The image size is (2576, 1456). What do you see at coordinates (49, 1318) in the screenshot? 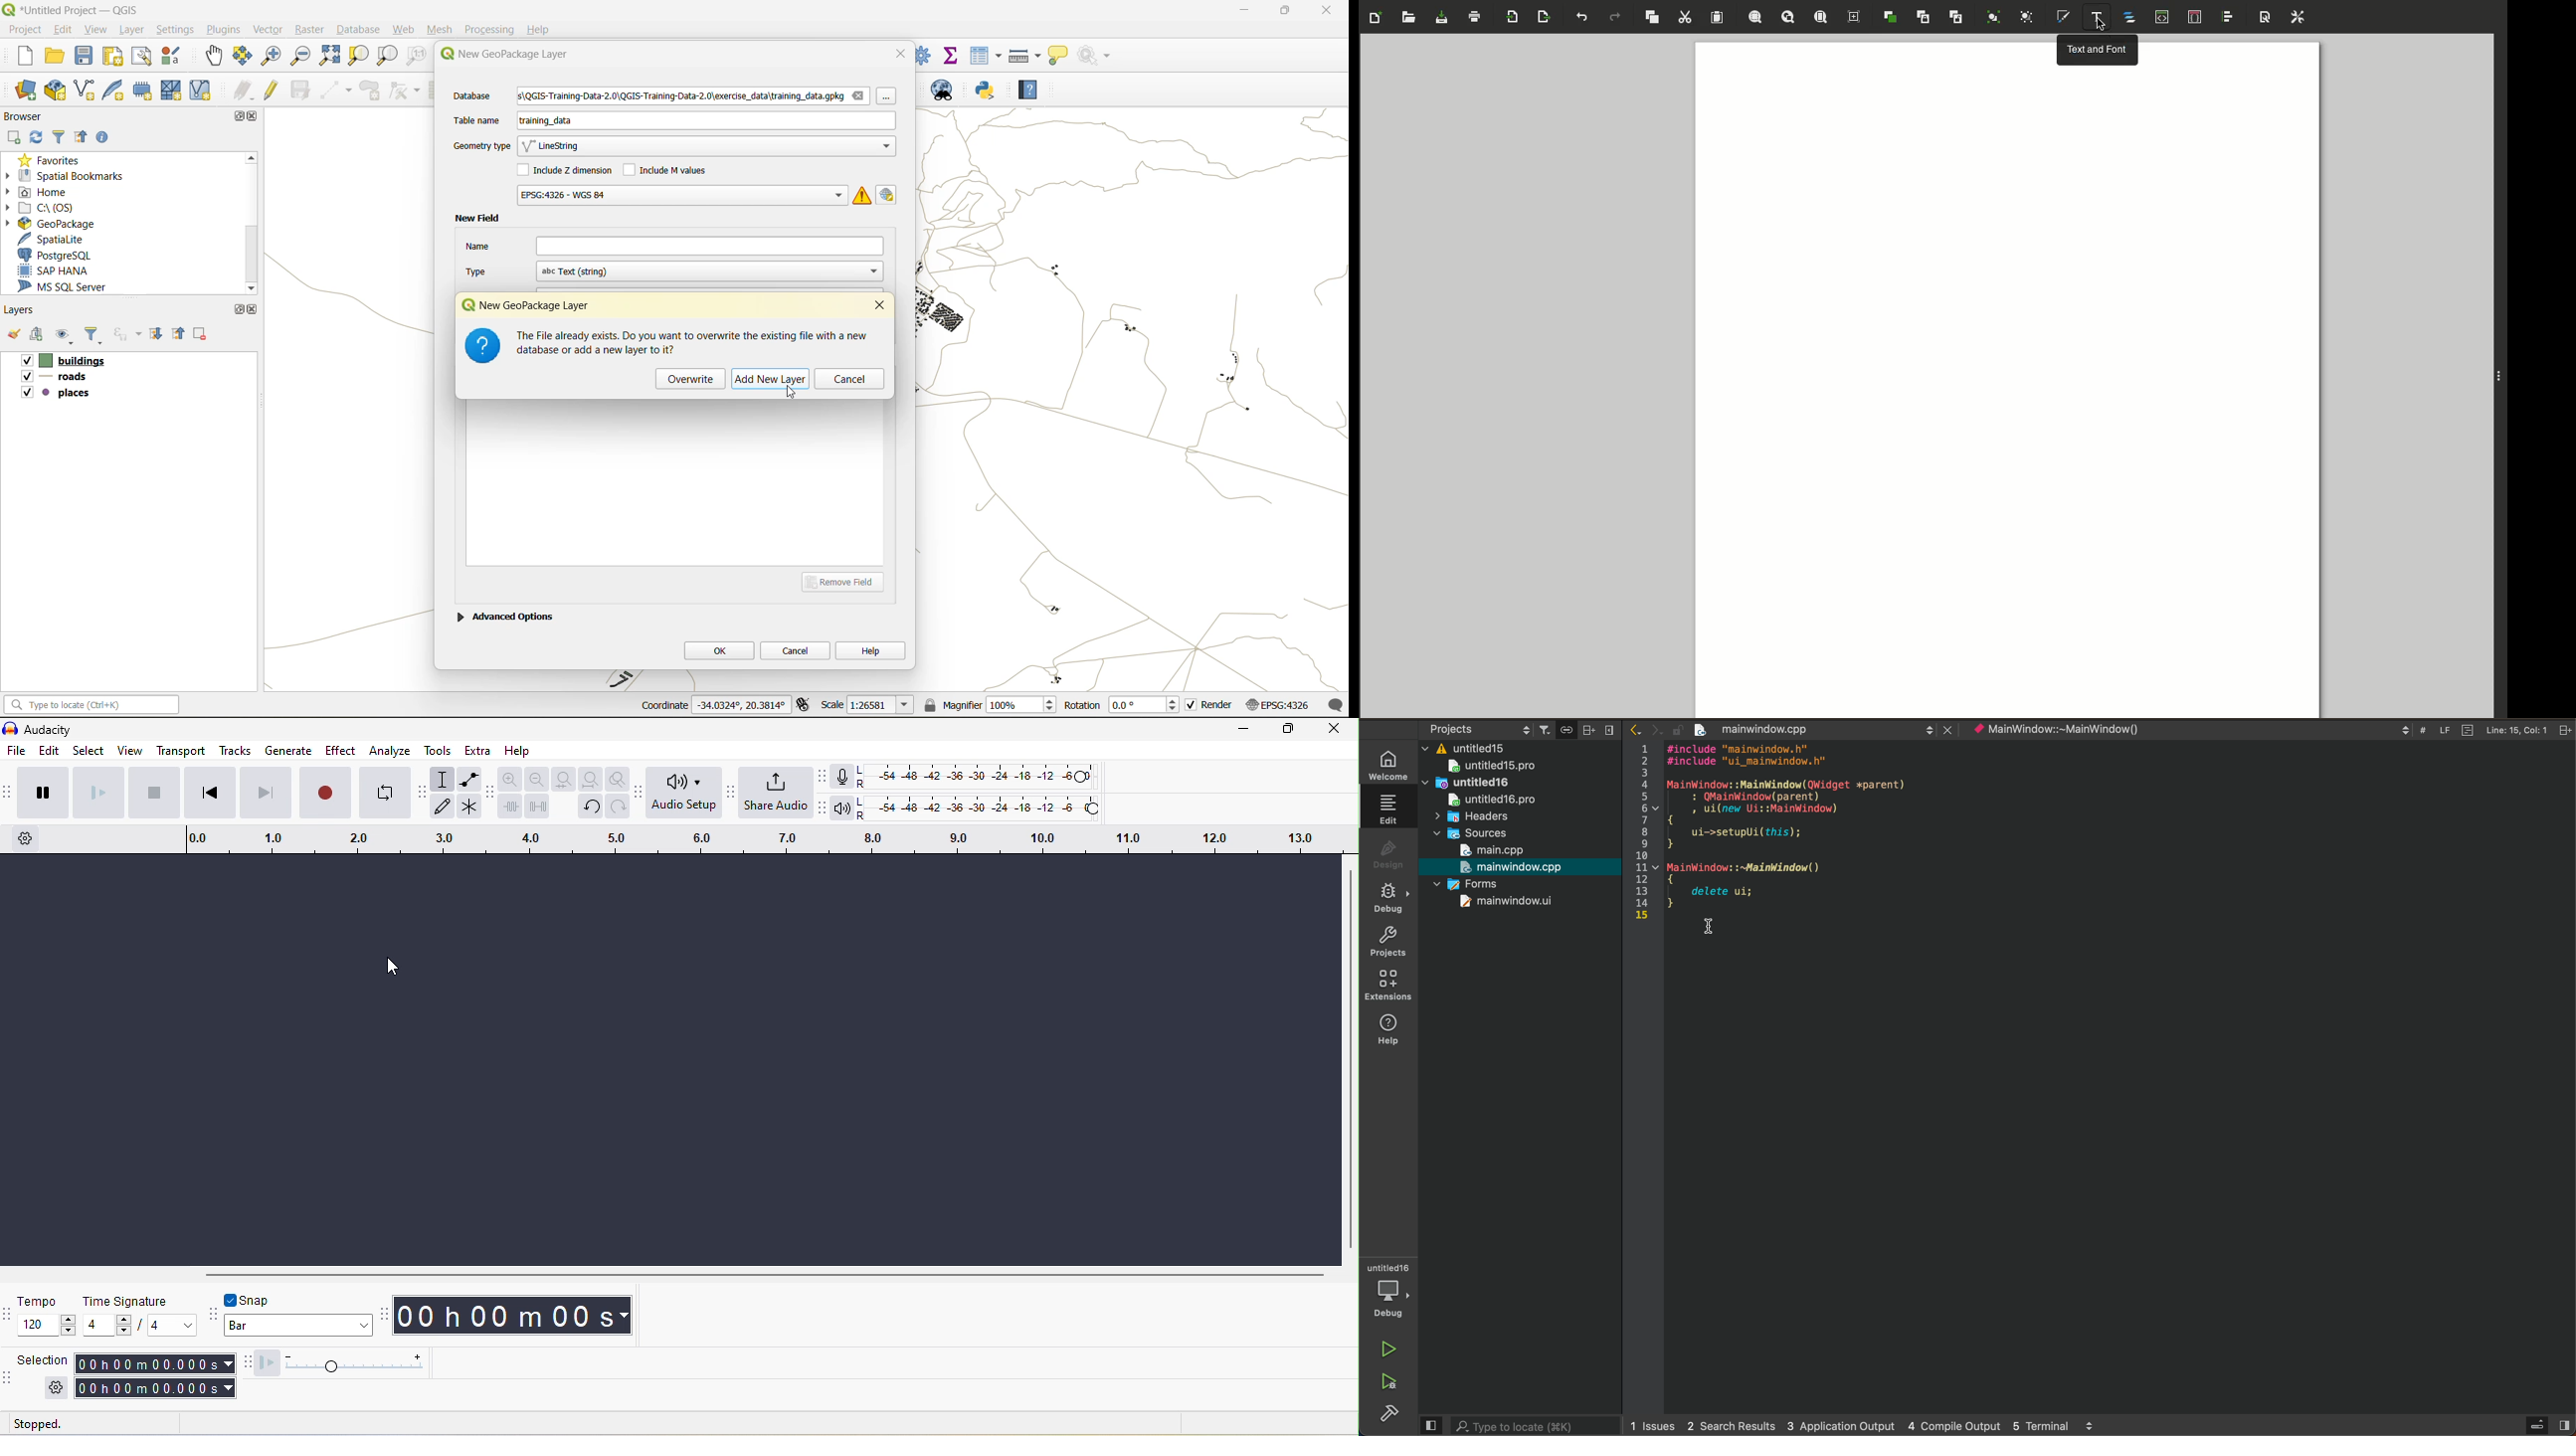
I see `tempo` at bounding box center [49, 1318].